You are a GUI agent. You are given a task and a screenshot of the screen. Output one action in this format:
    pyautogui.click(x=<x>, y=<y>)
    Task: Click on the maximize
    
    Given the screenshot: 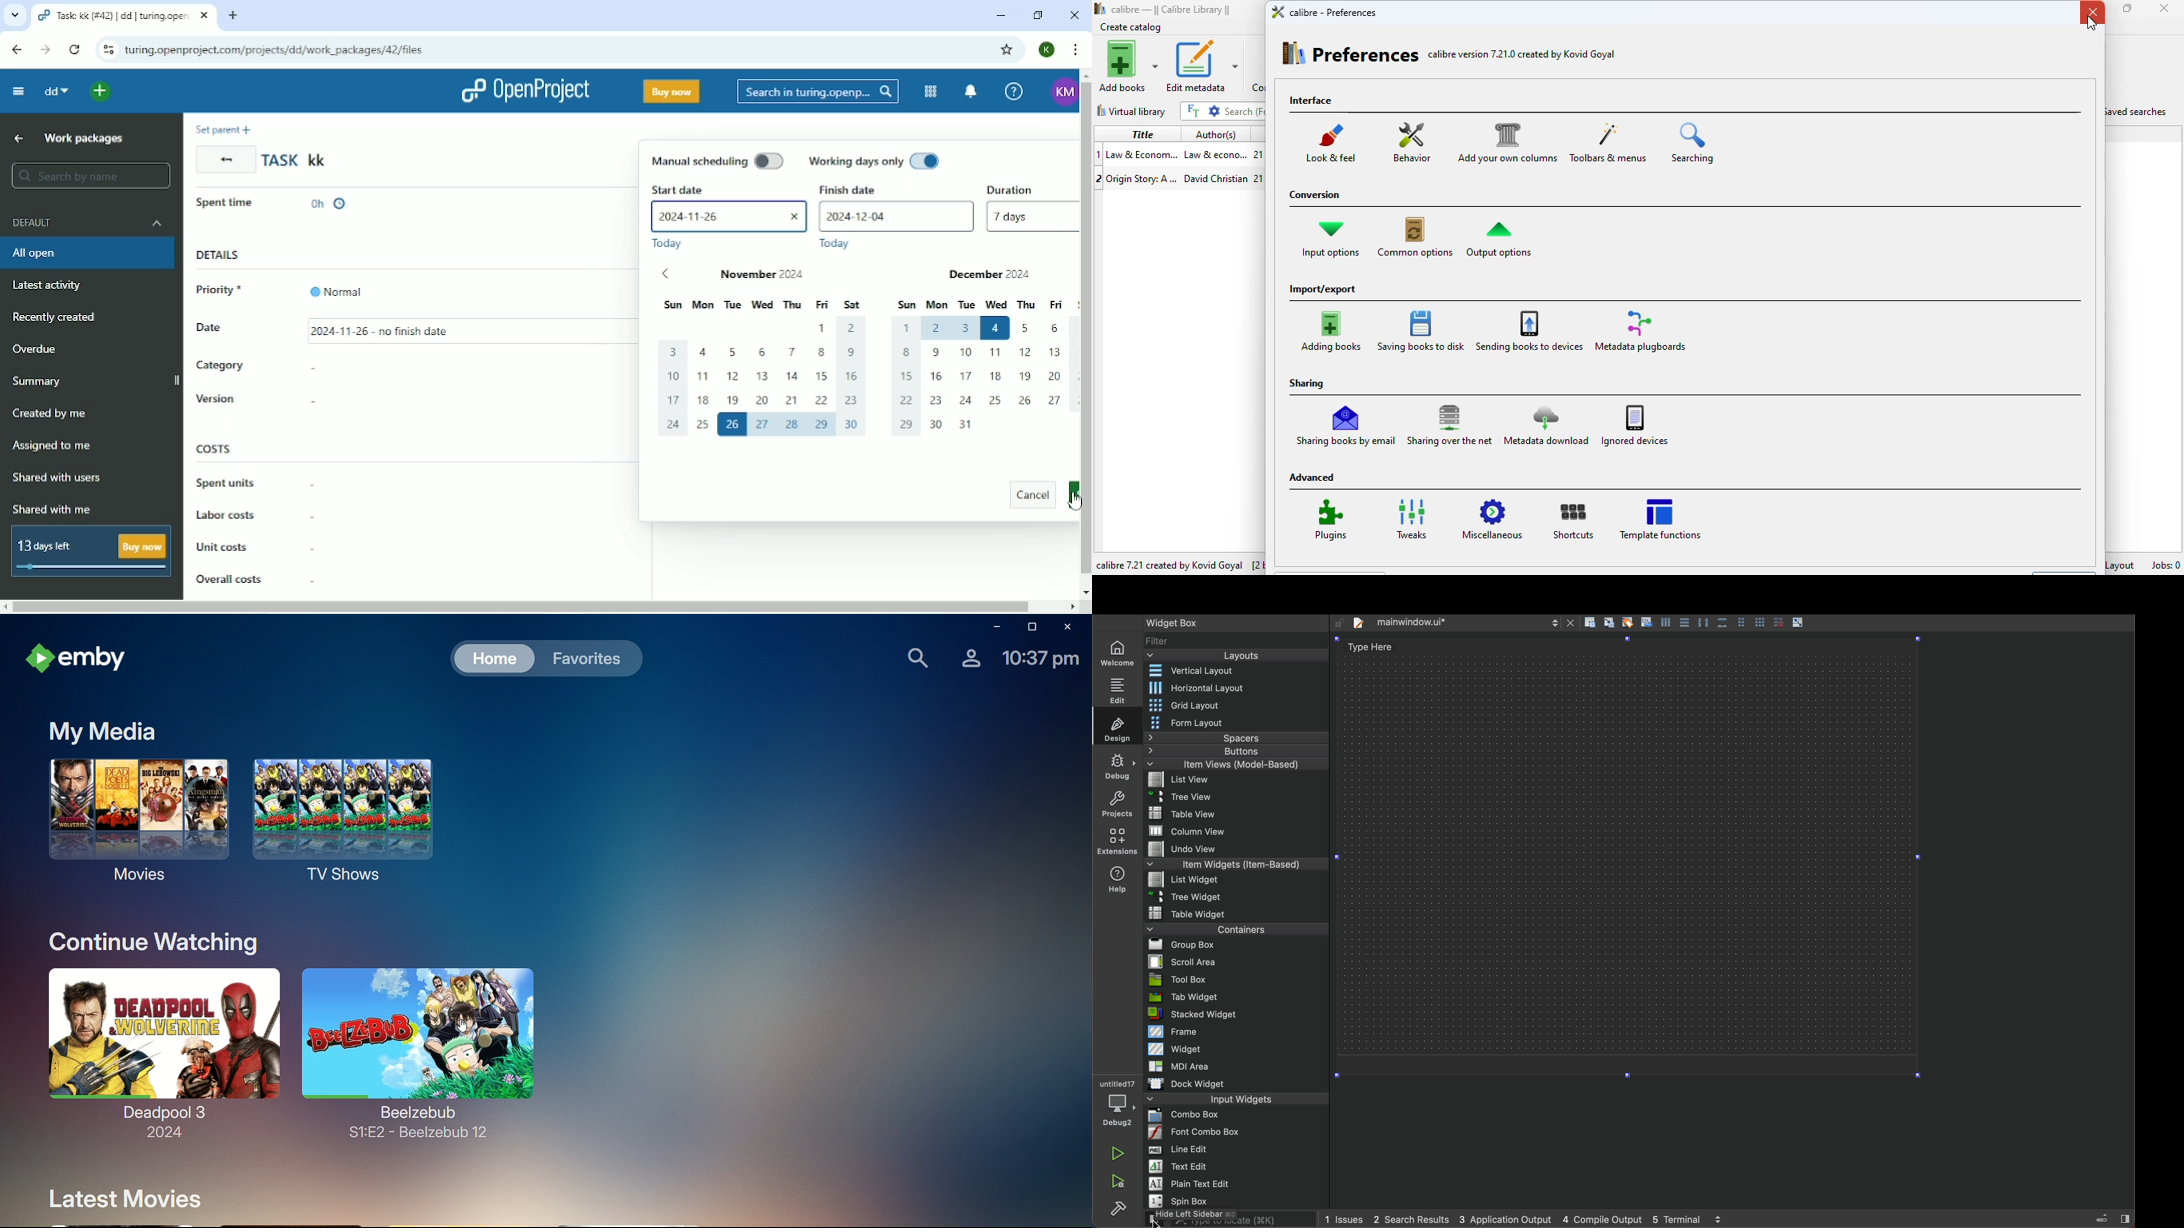 What is the action you would take?
    pyautogui.click(x=2128, y=8)
    